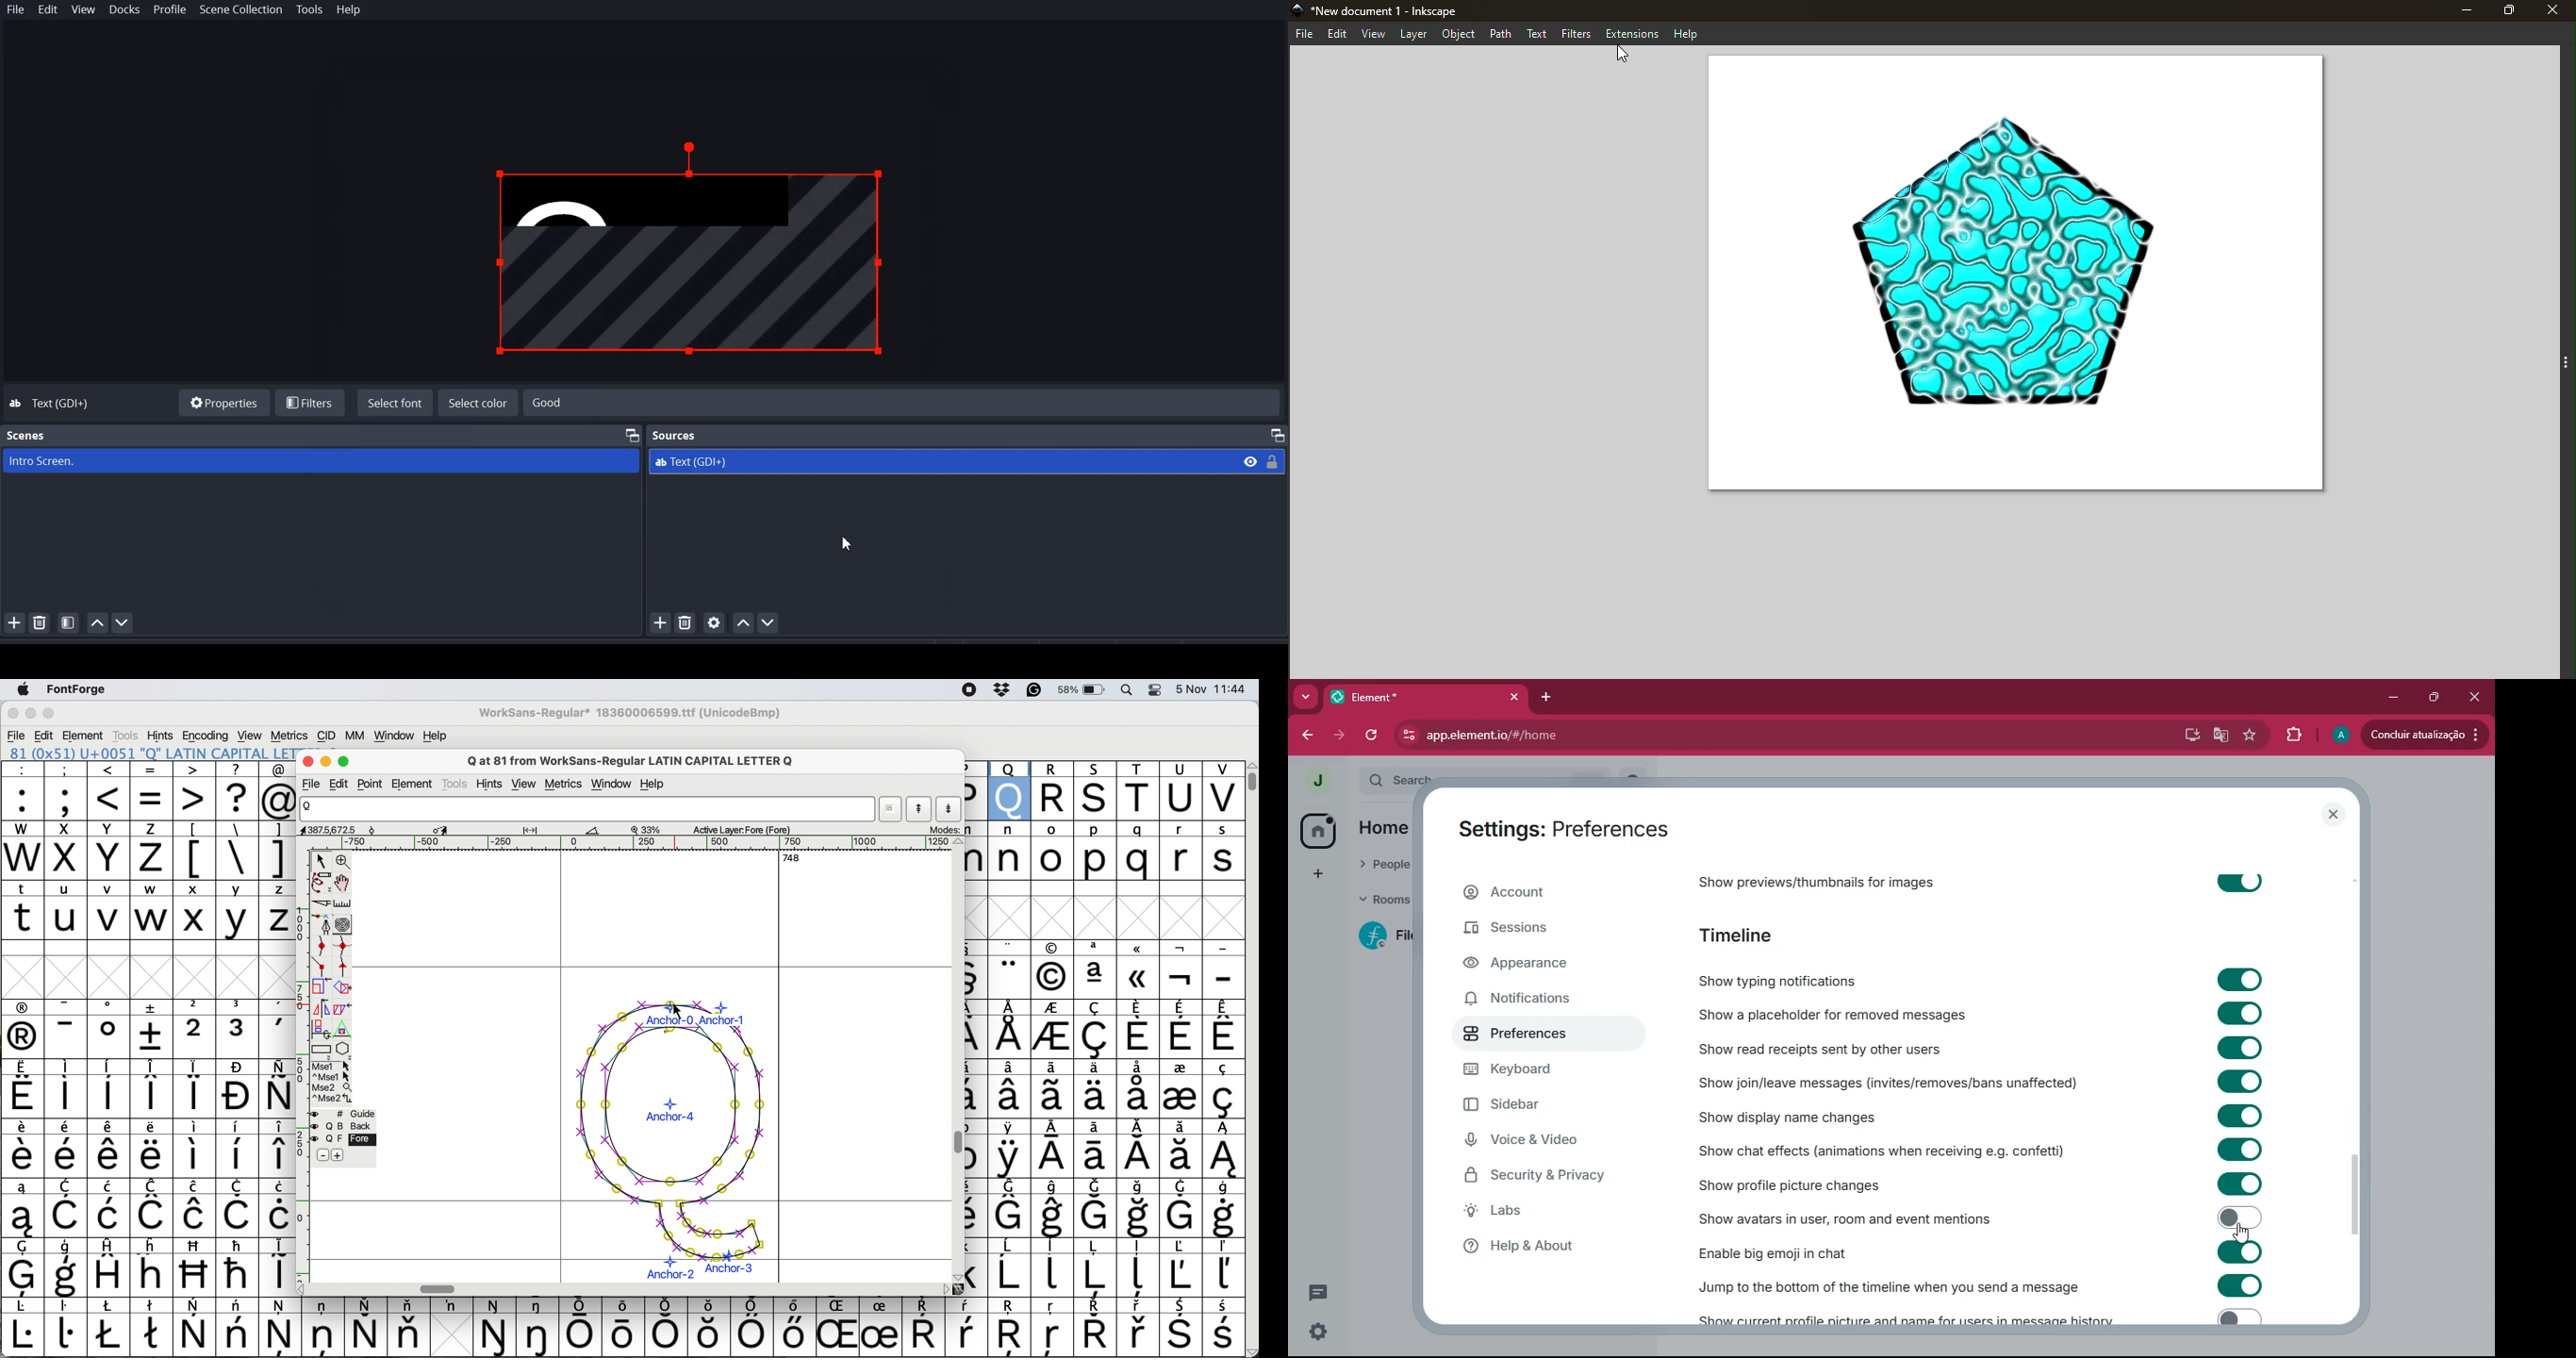  Describe the element at coordinates (662, 1142) in the screenshot. I see `glyph` at that location.